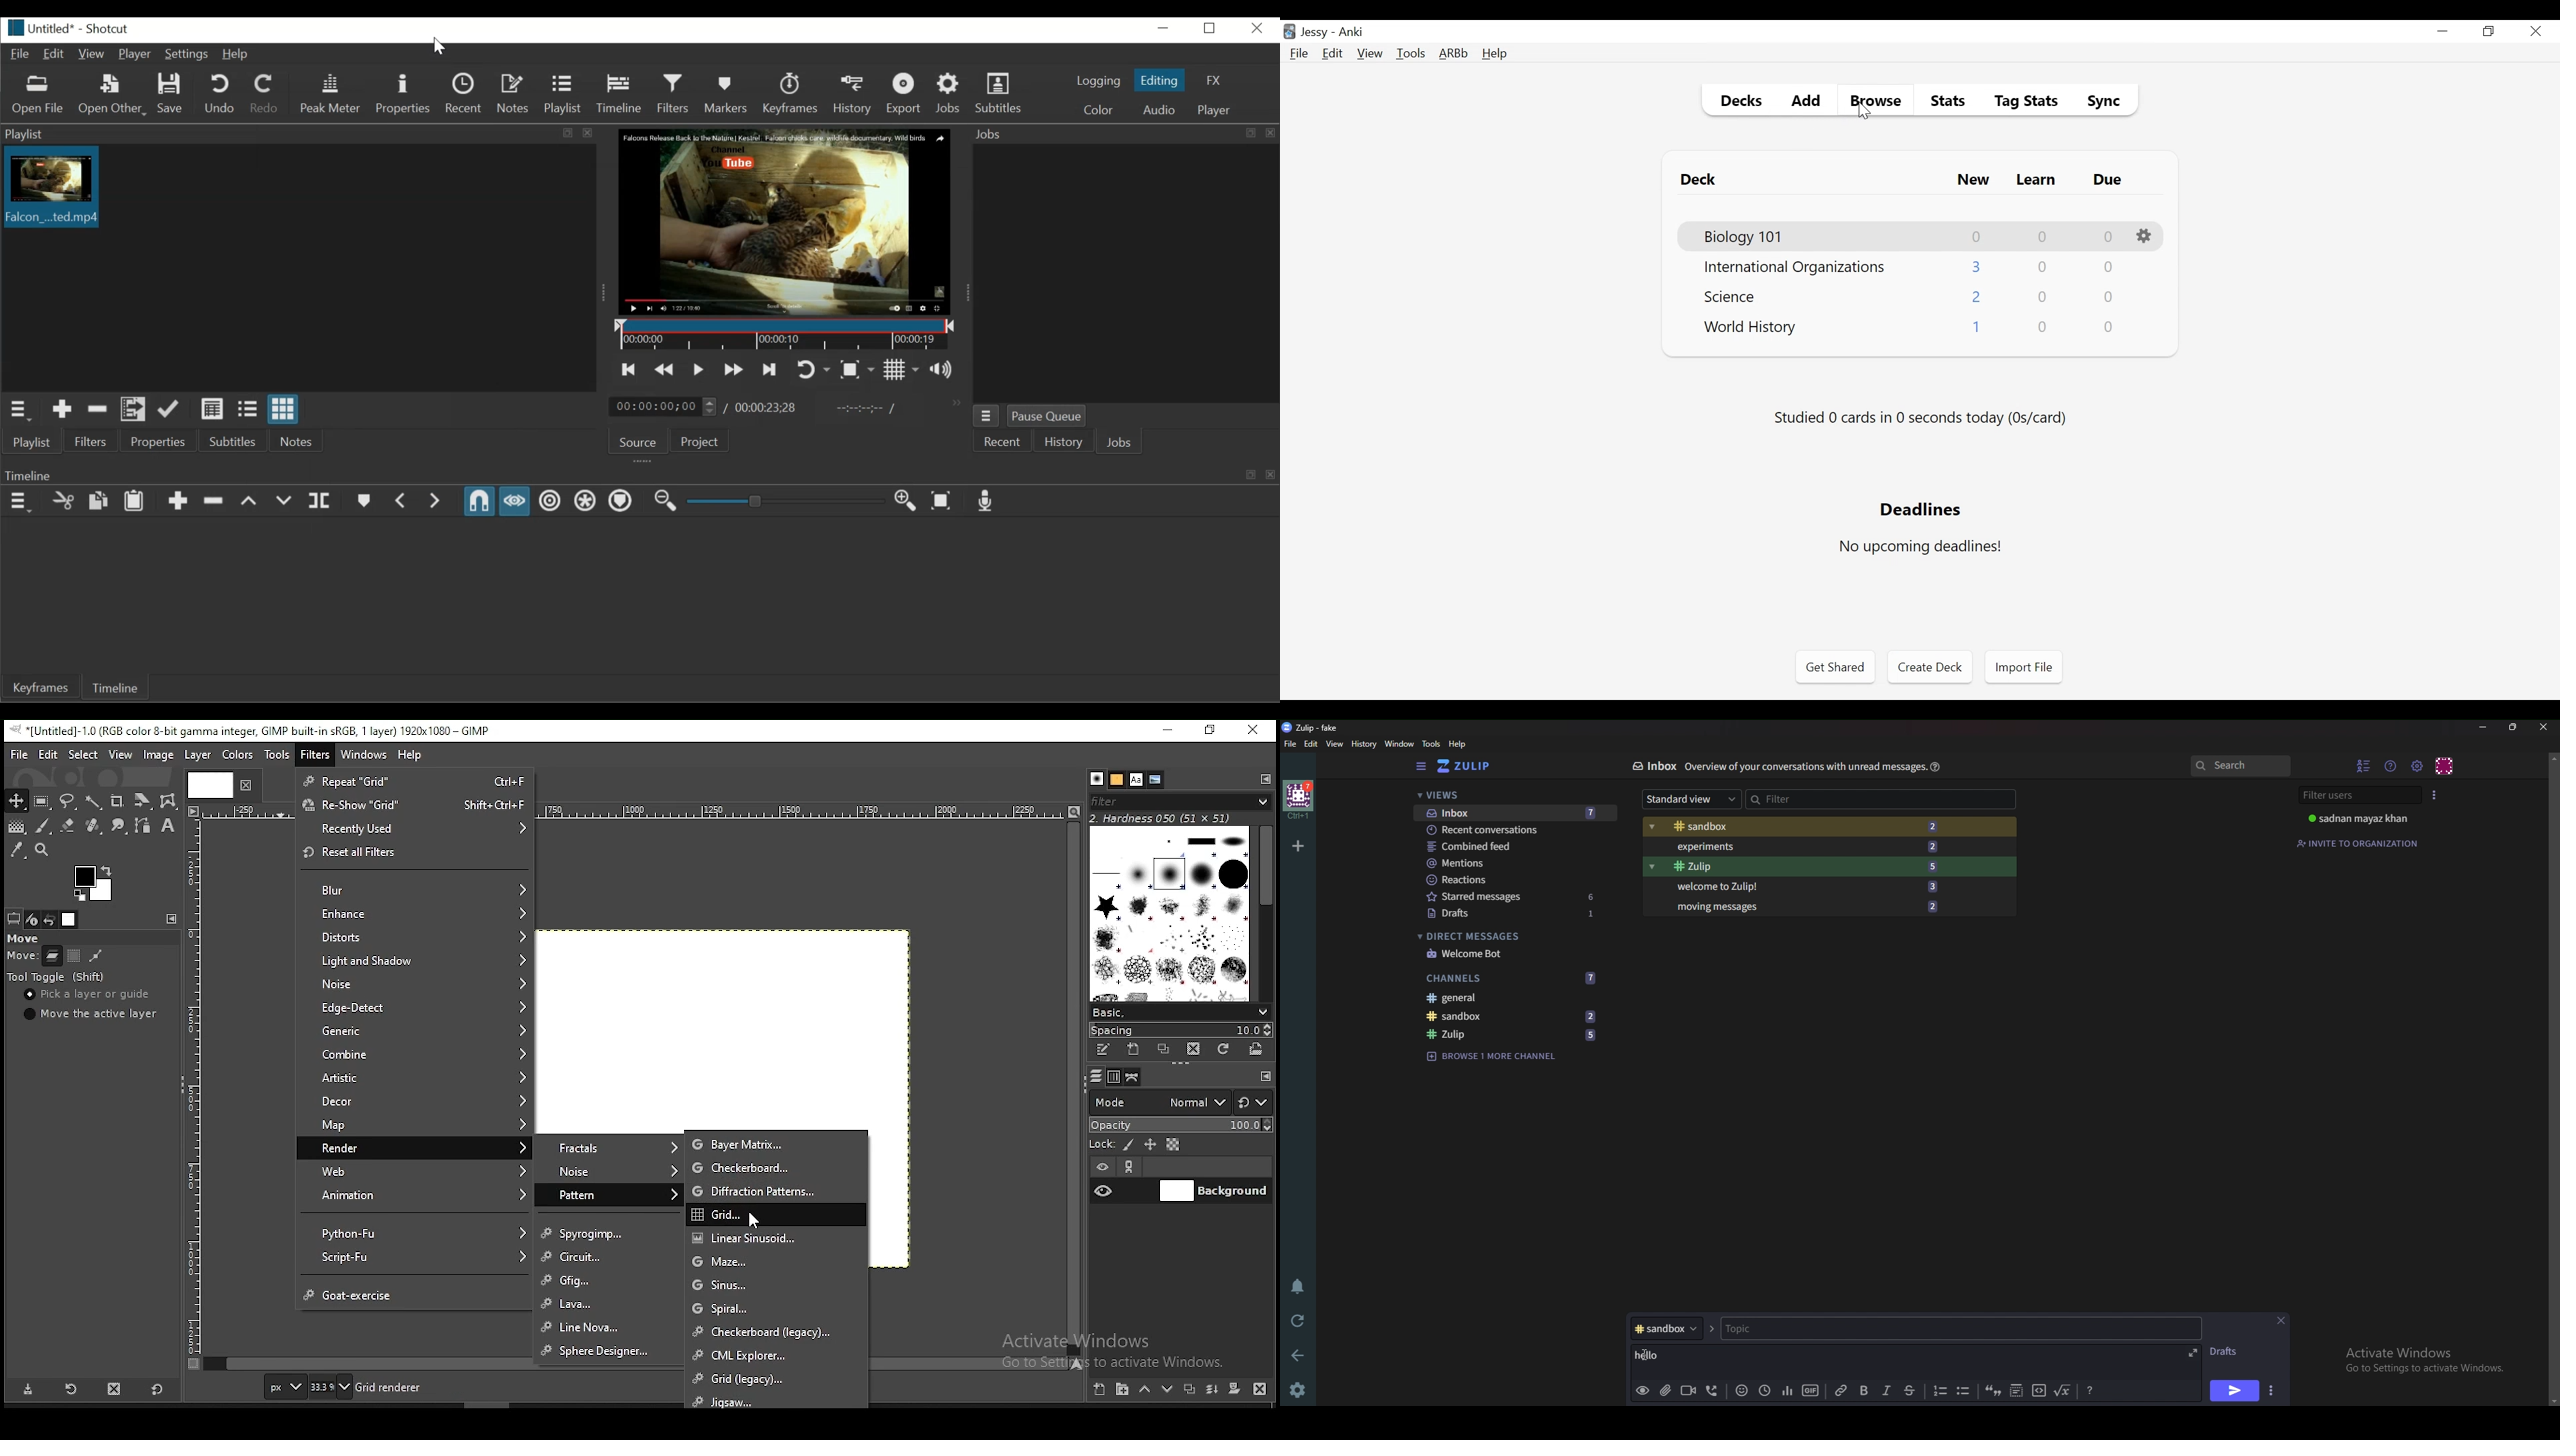 The image size is (2576, 1456). What do you see at coordinates (1513, 955) in the screenshot?
I see `Welcome bot` at bounding box center [1513, 955].